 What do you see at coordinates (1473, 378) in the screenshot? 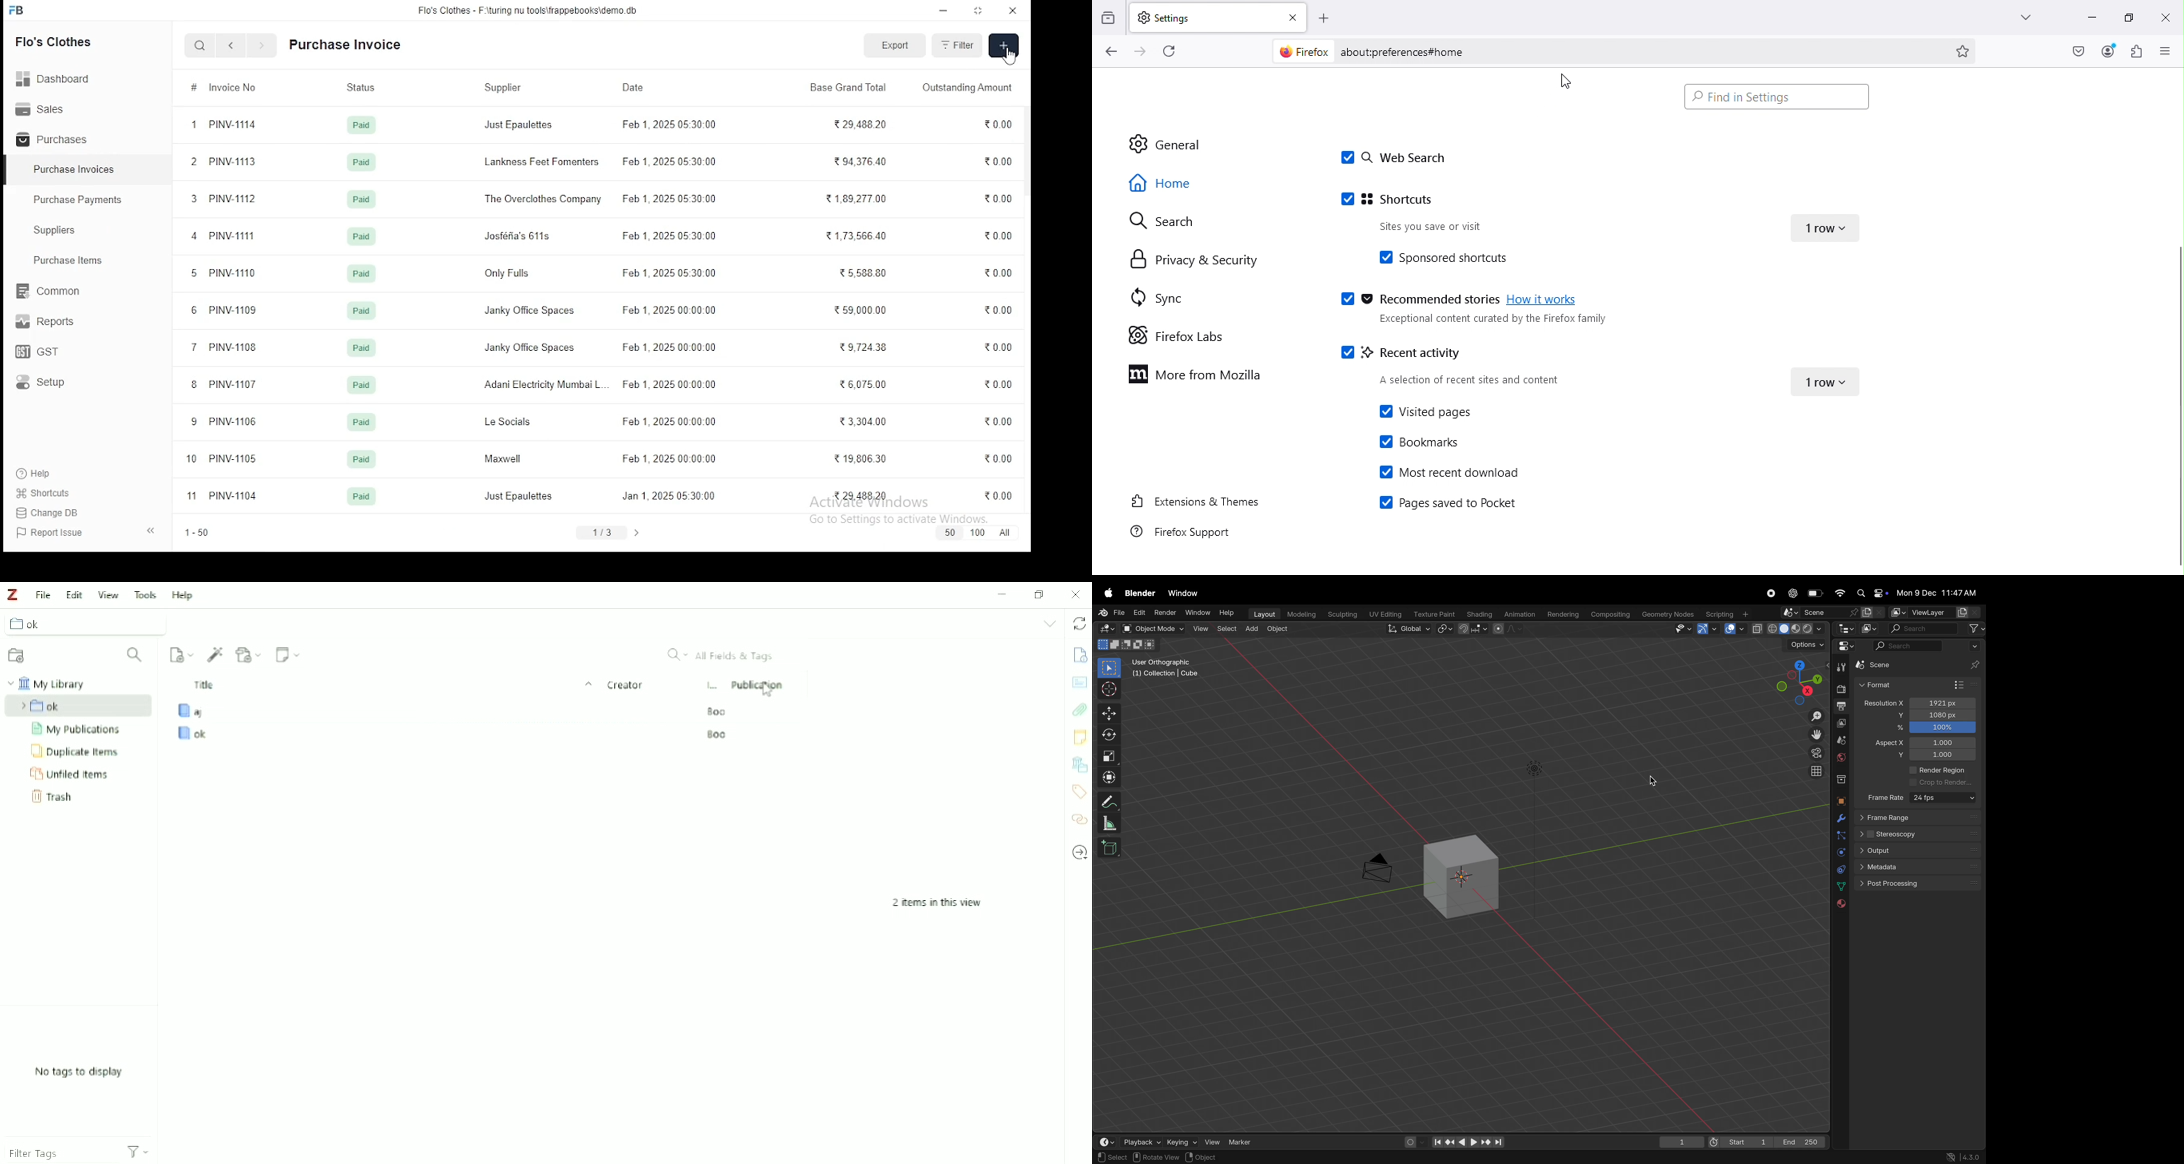
I see `A selection of recent sites and content` at bounding box center [1473, 378].